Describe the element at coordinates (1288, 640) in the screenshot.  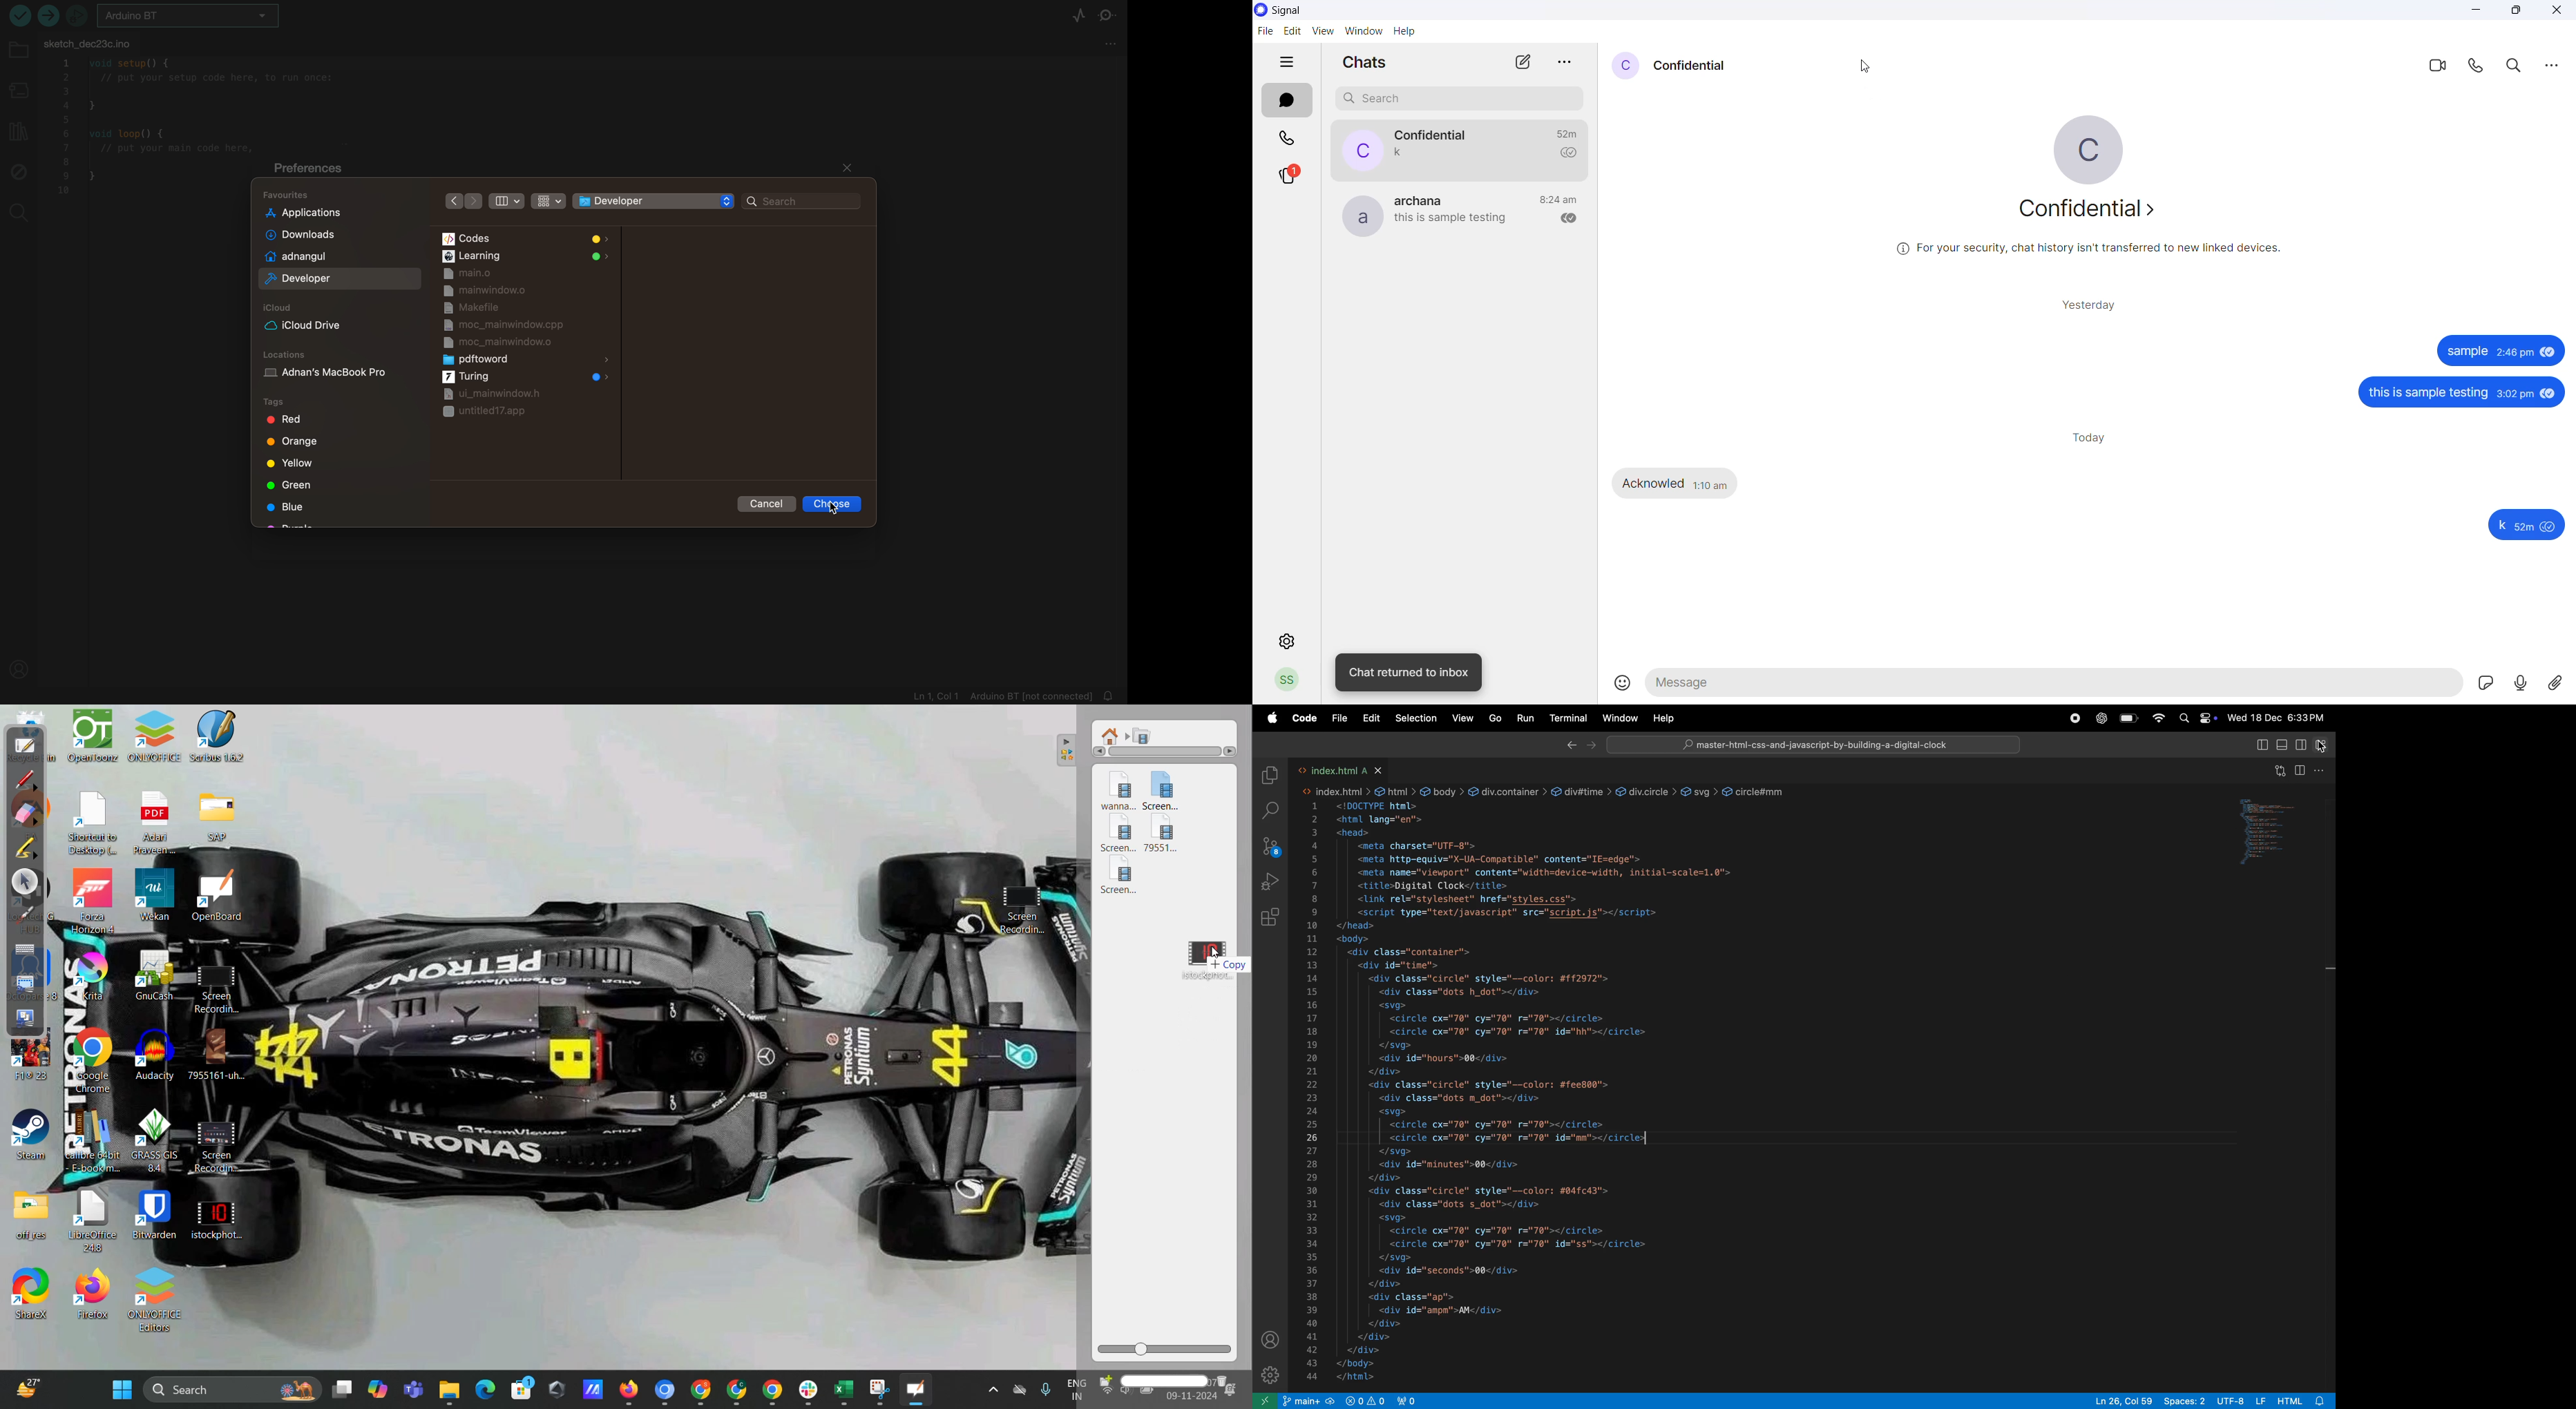
I see `settings` at that location.